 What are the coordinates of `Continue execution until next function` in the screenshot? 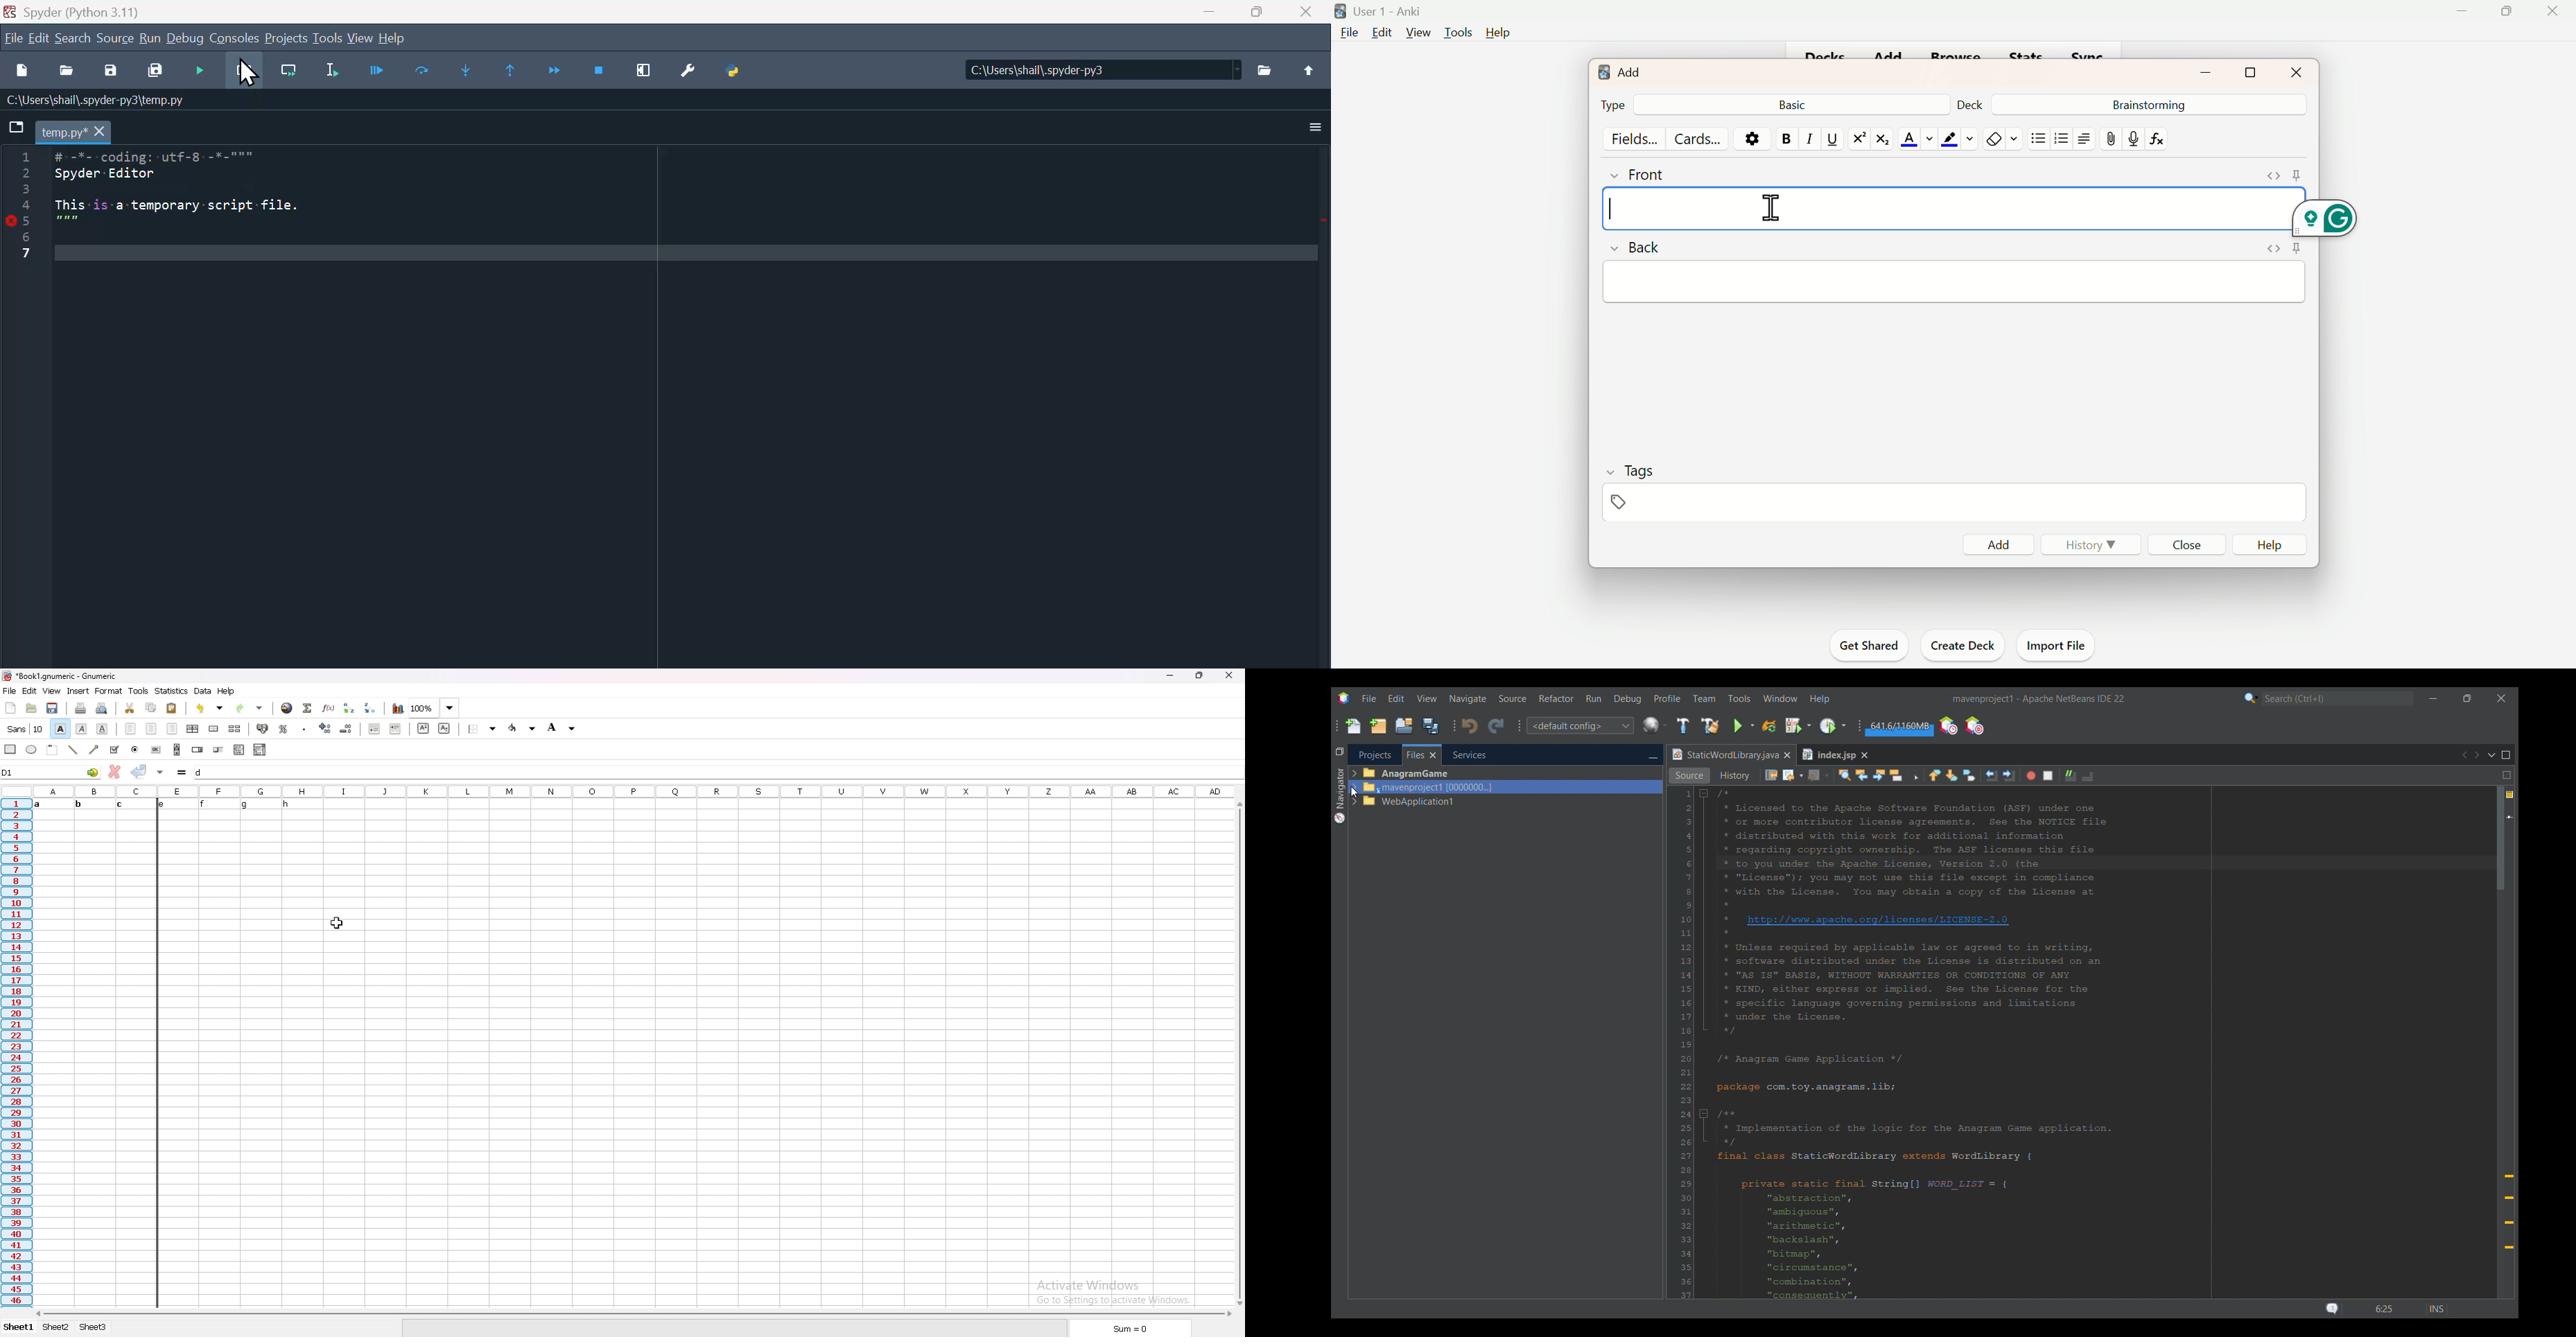 It's located at (552, 71).